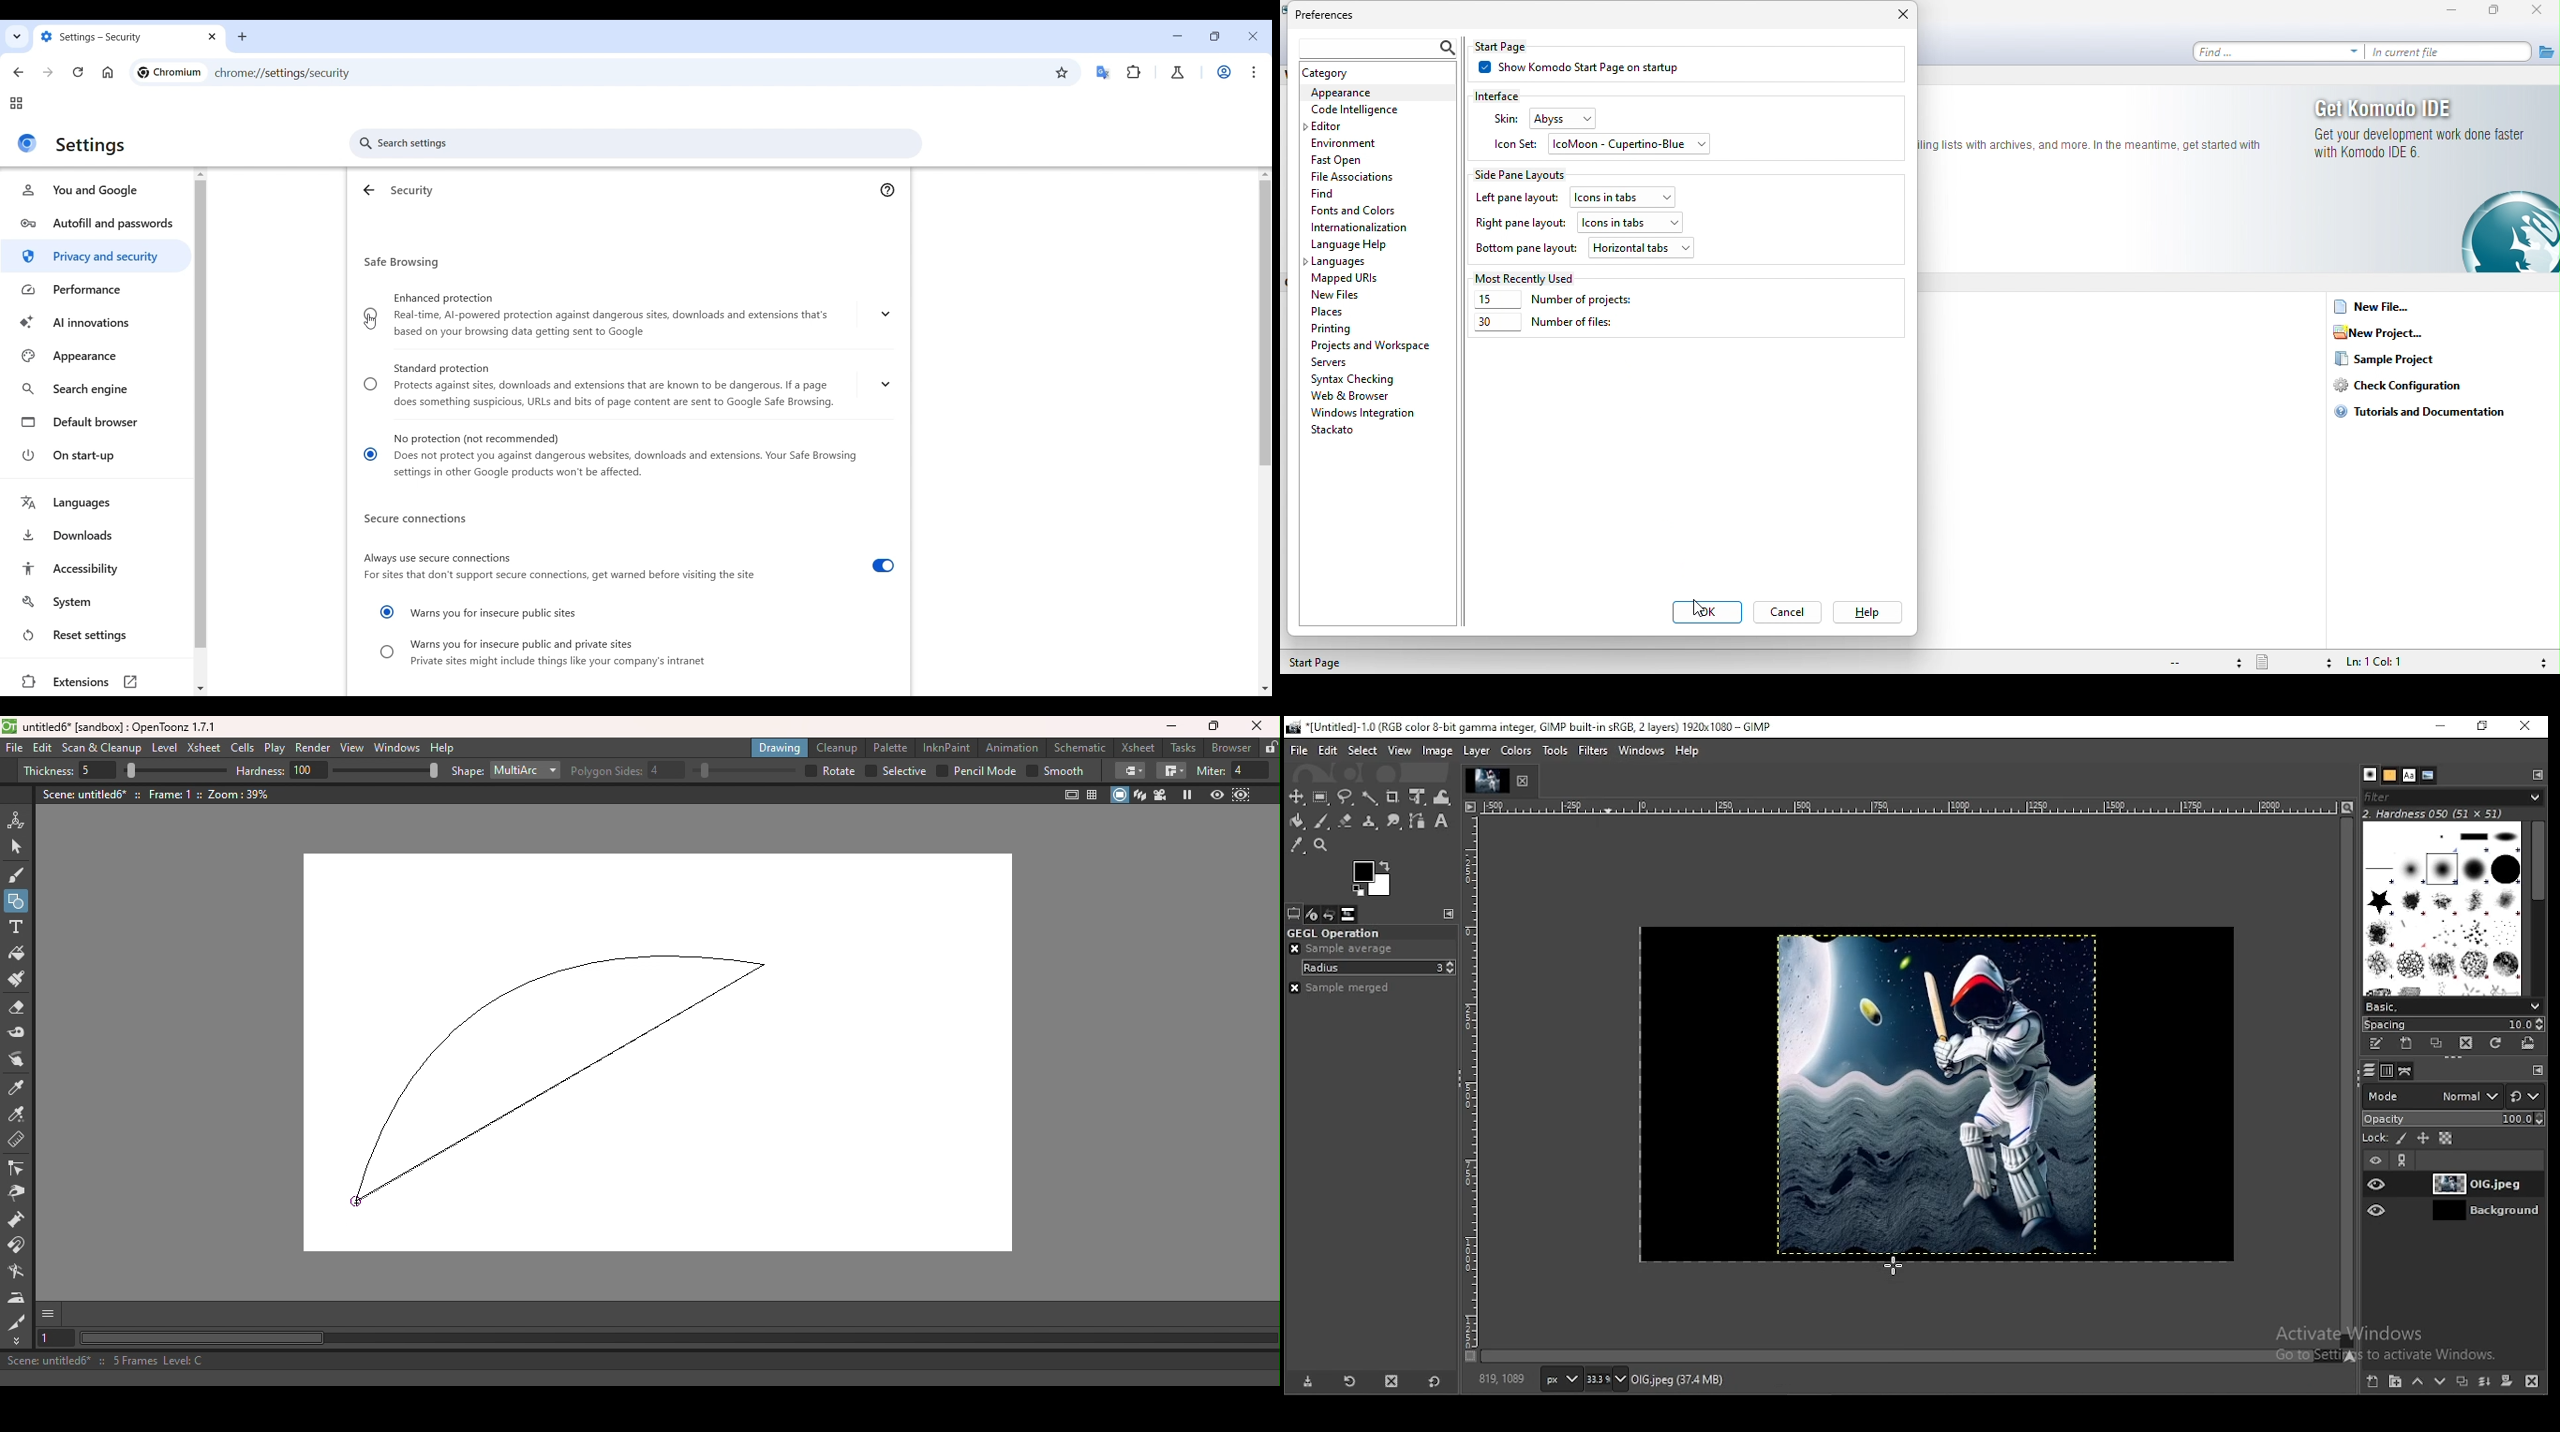 The height and width of the screenshot is (1456, 2576). Describe the element at coordinates (2372, 774) in the screenshot. I see `brushes` at that location.